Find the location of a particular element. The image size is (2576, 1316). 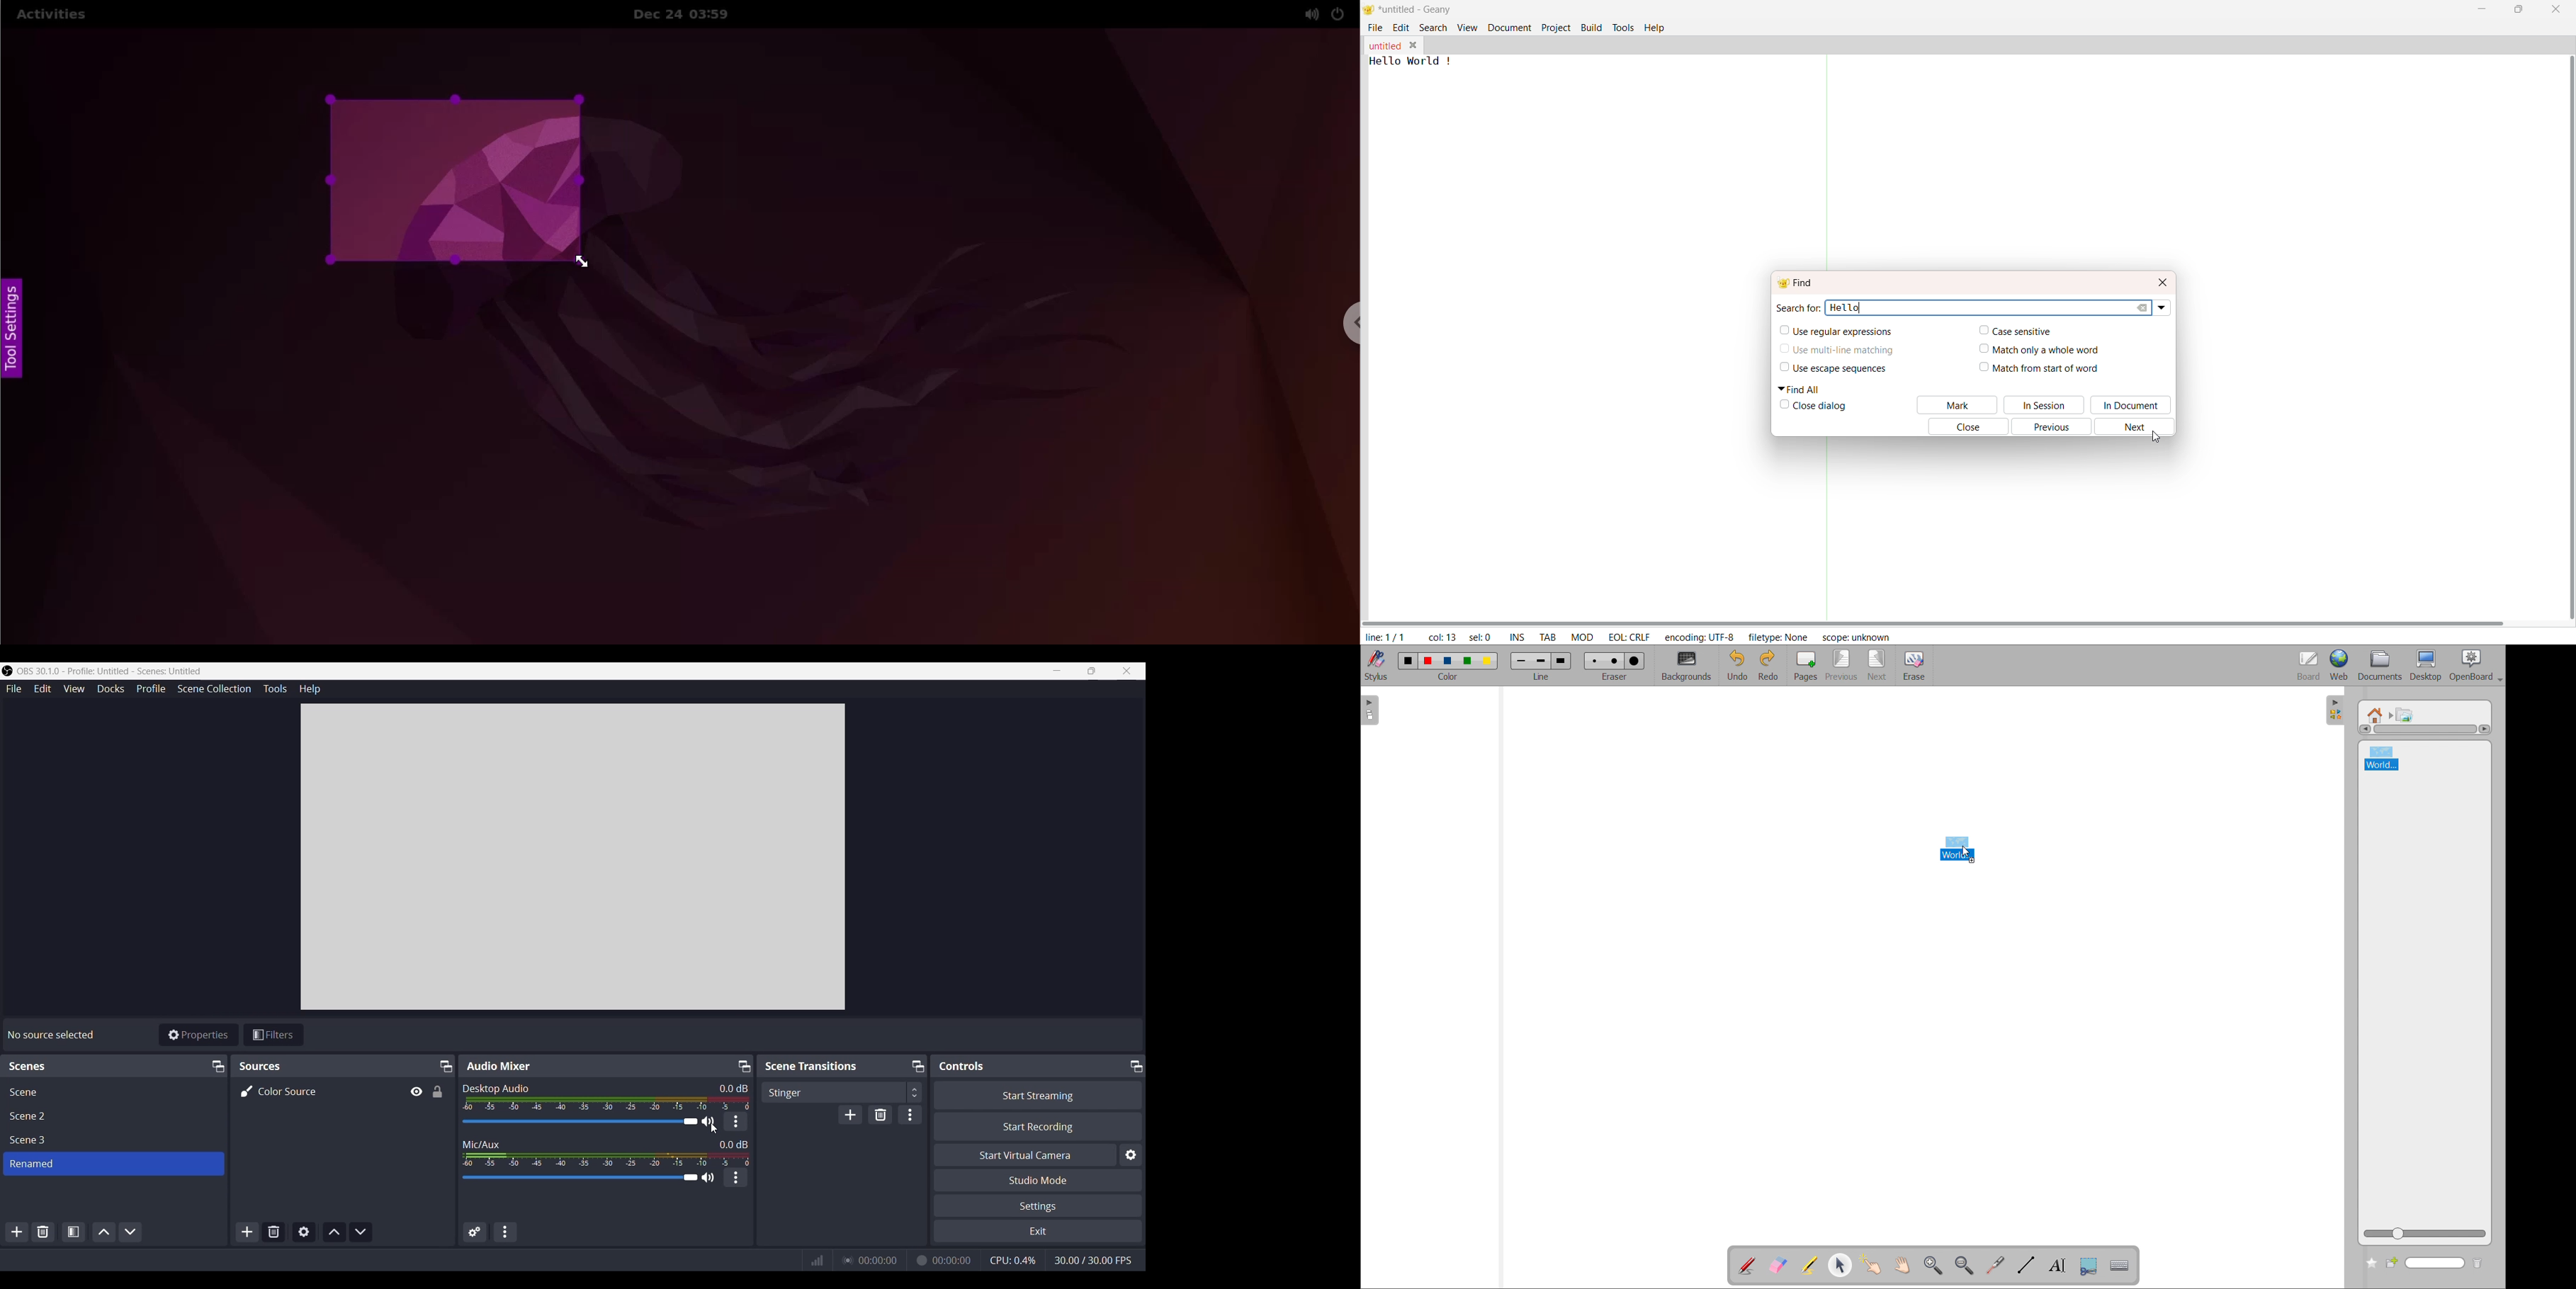

Configure virtual camera is located at coordinates (1131, 1155).